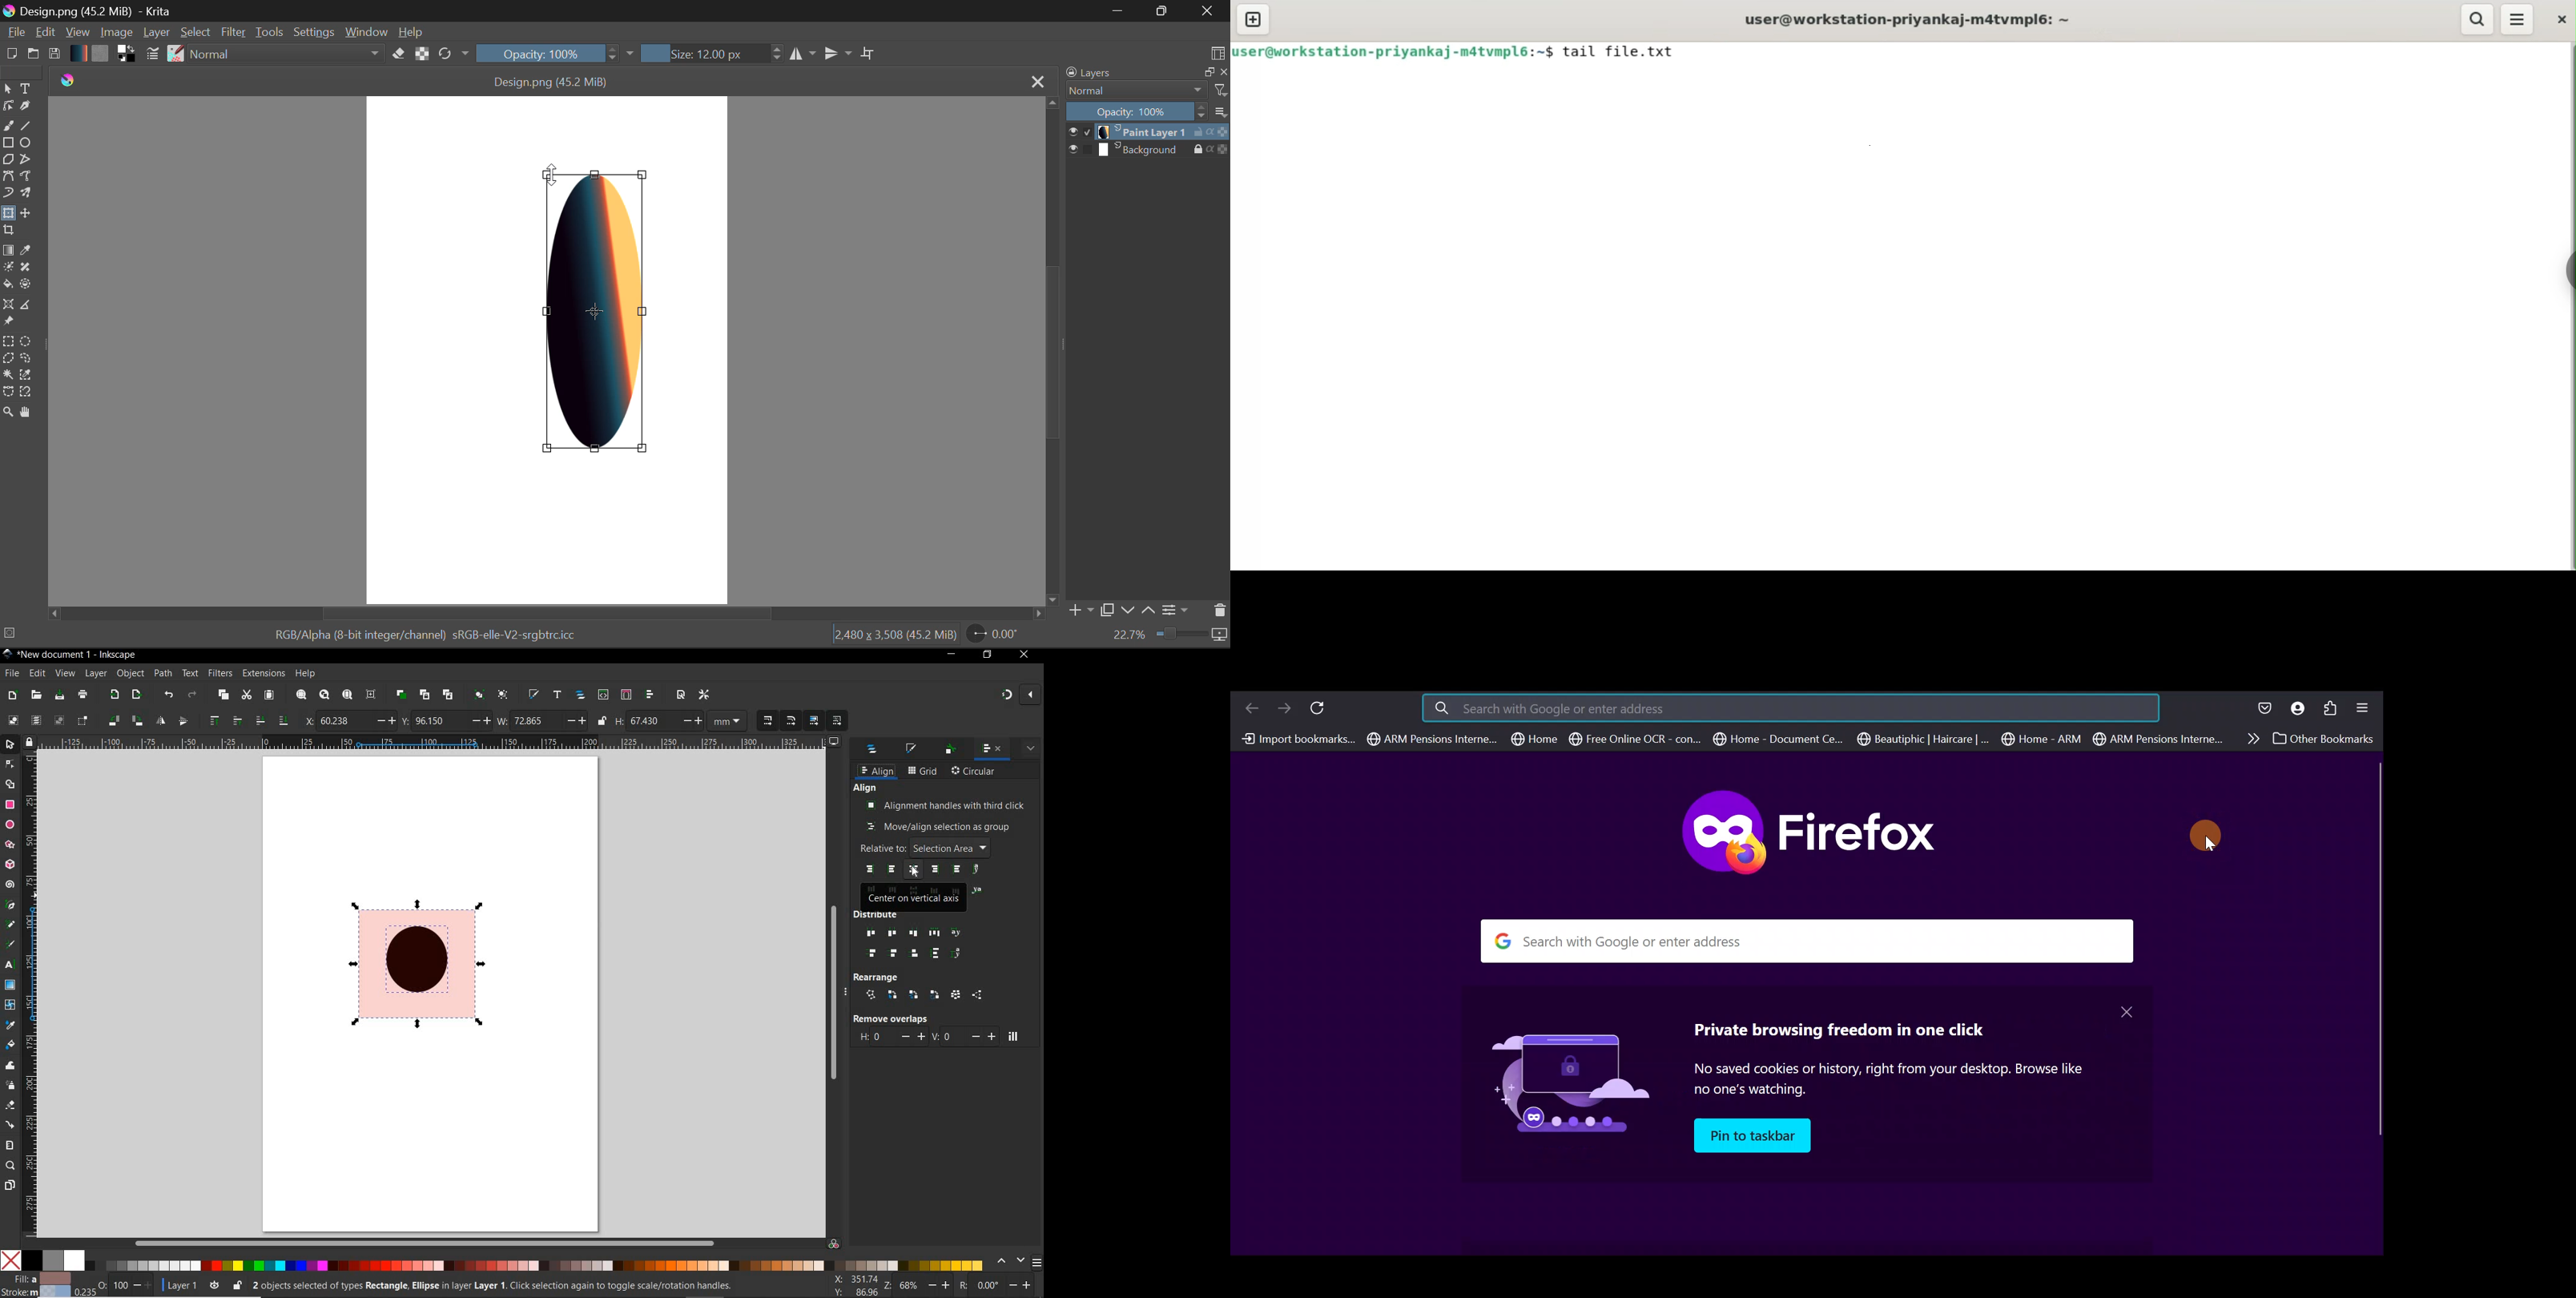  What do you see at coordinates (425, 694) in the screenshot?
I see `create clone` at bounding box center [425, 694].